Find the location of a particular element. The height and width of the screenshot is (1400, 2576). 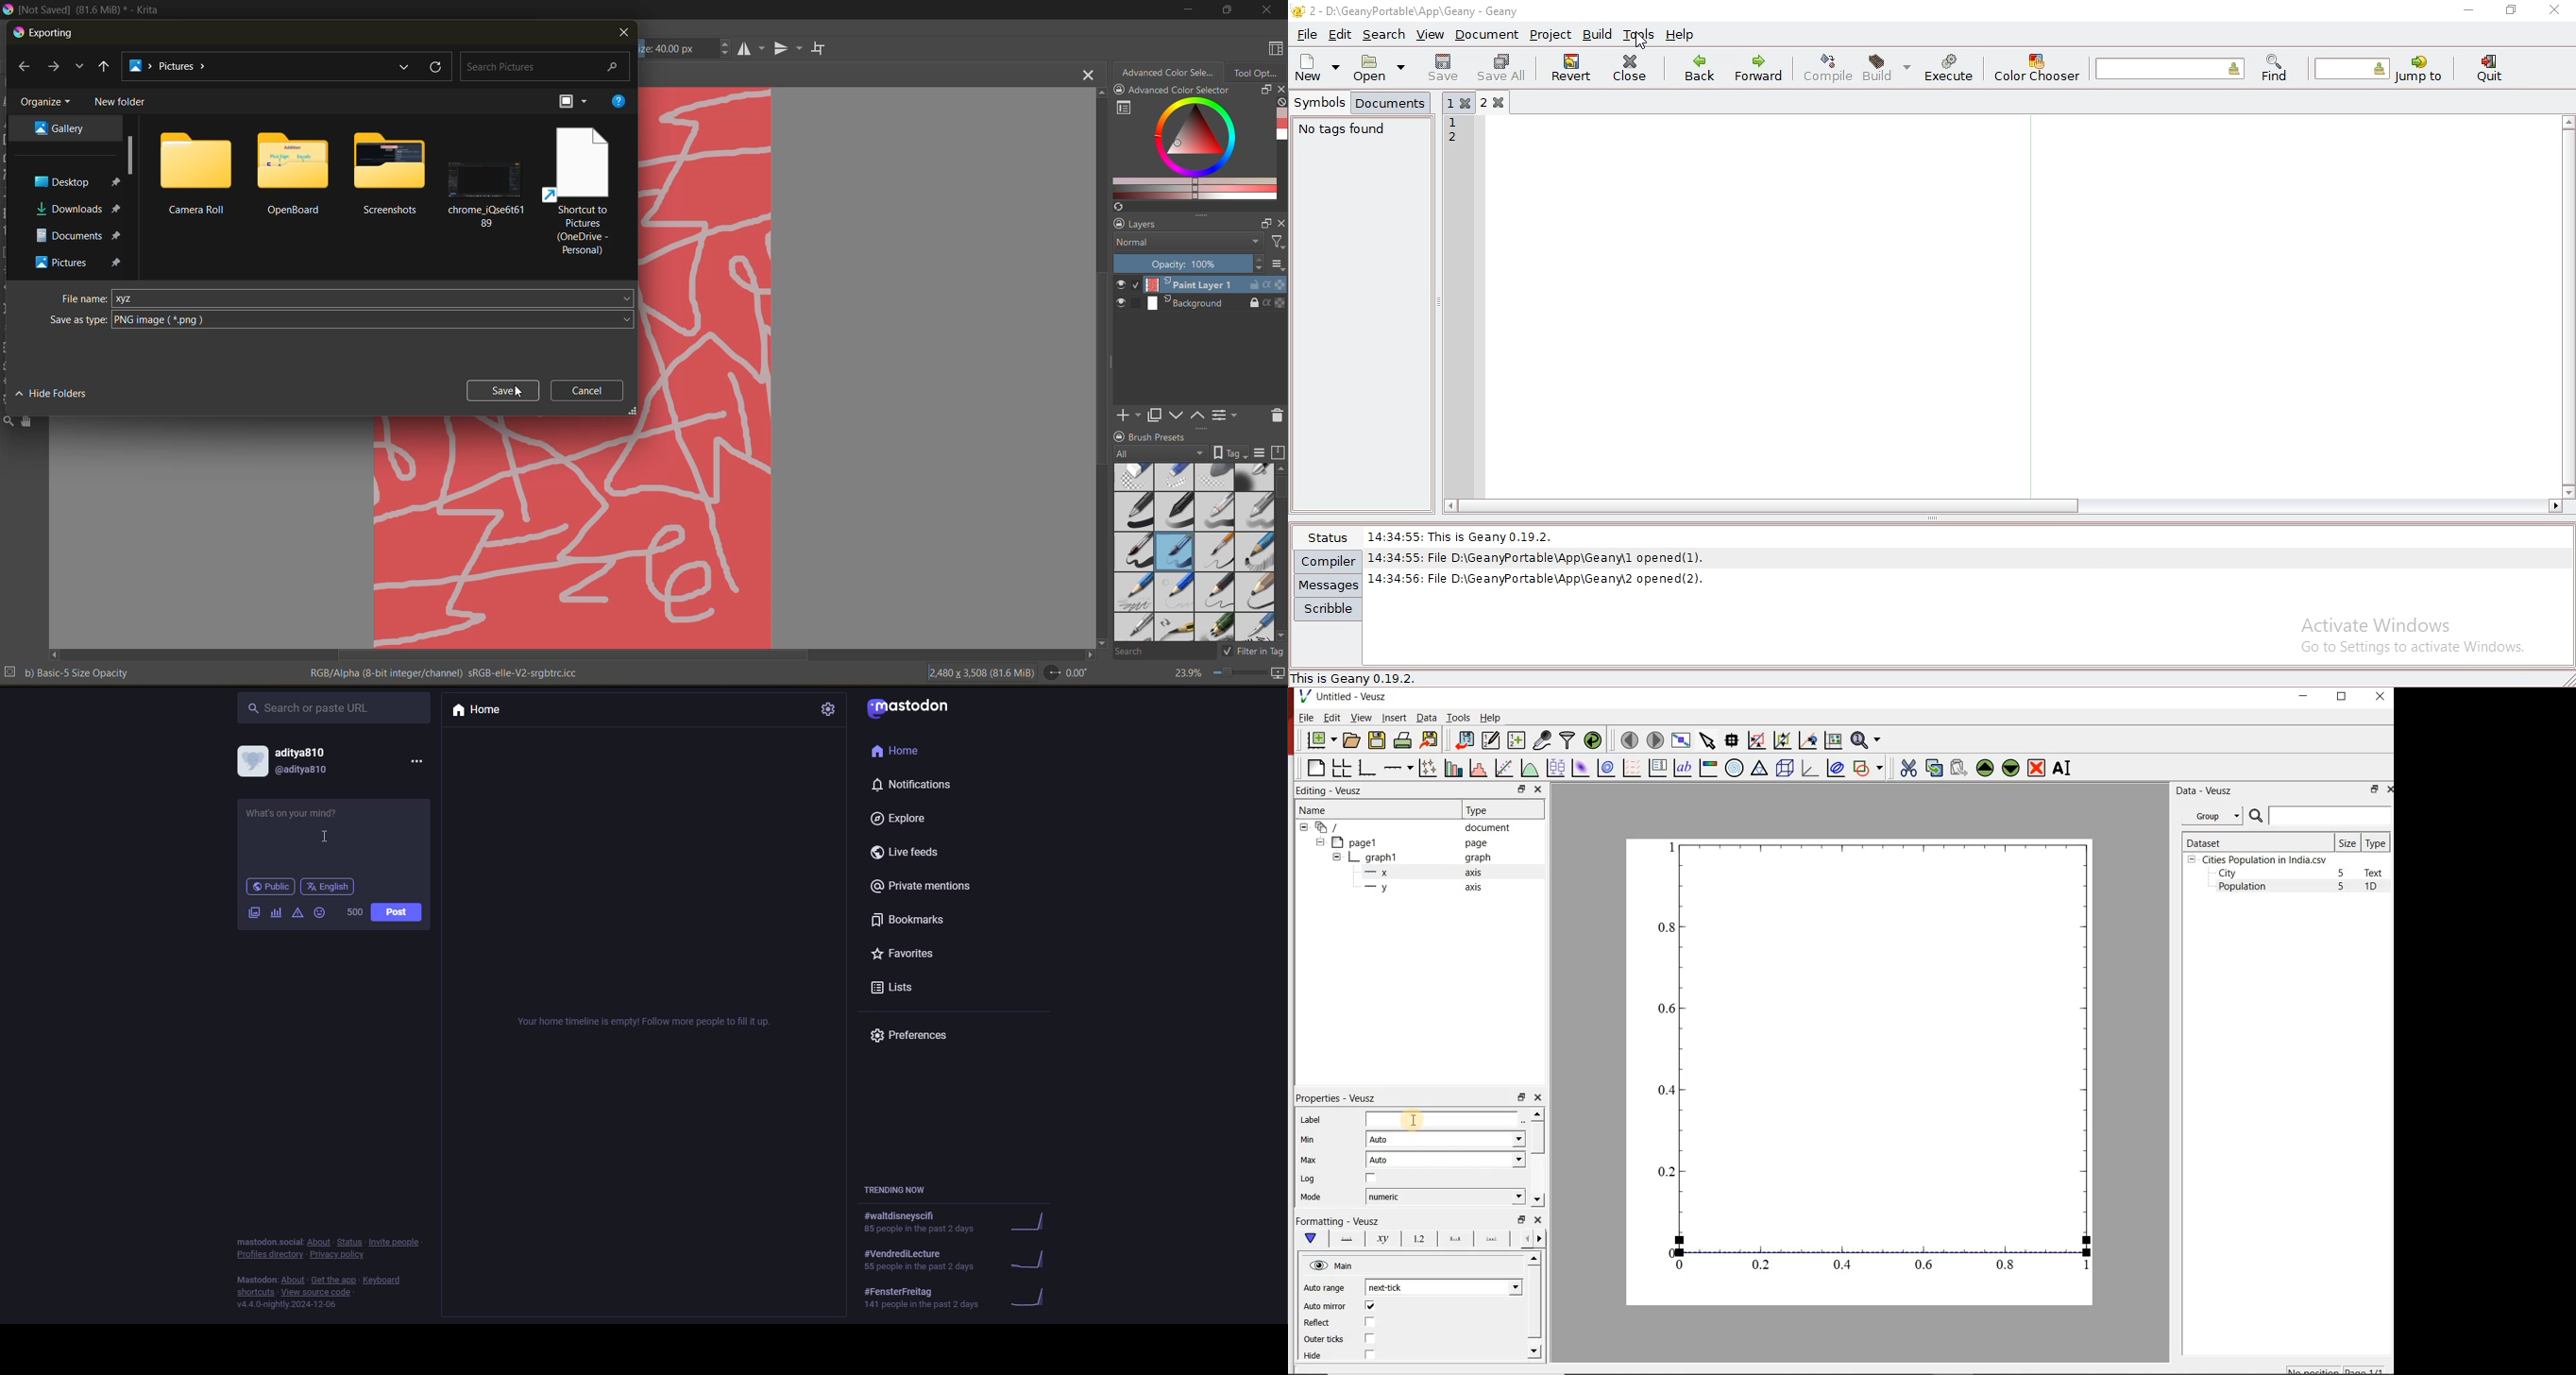

no tags found is located at coordinates (1343, 129).